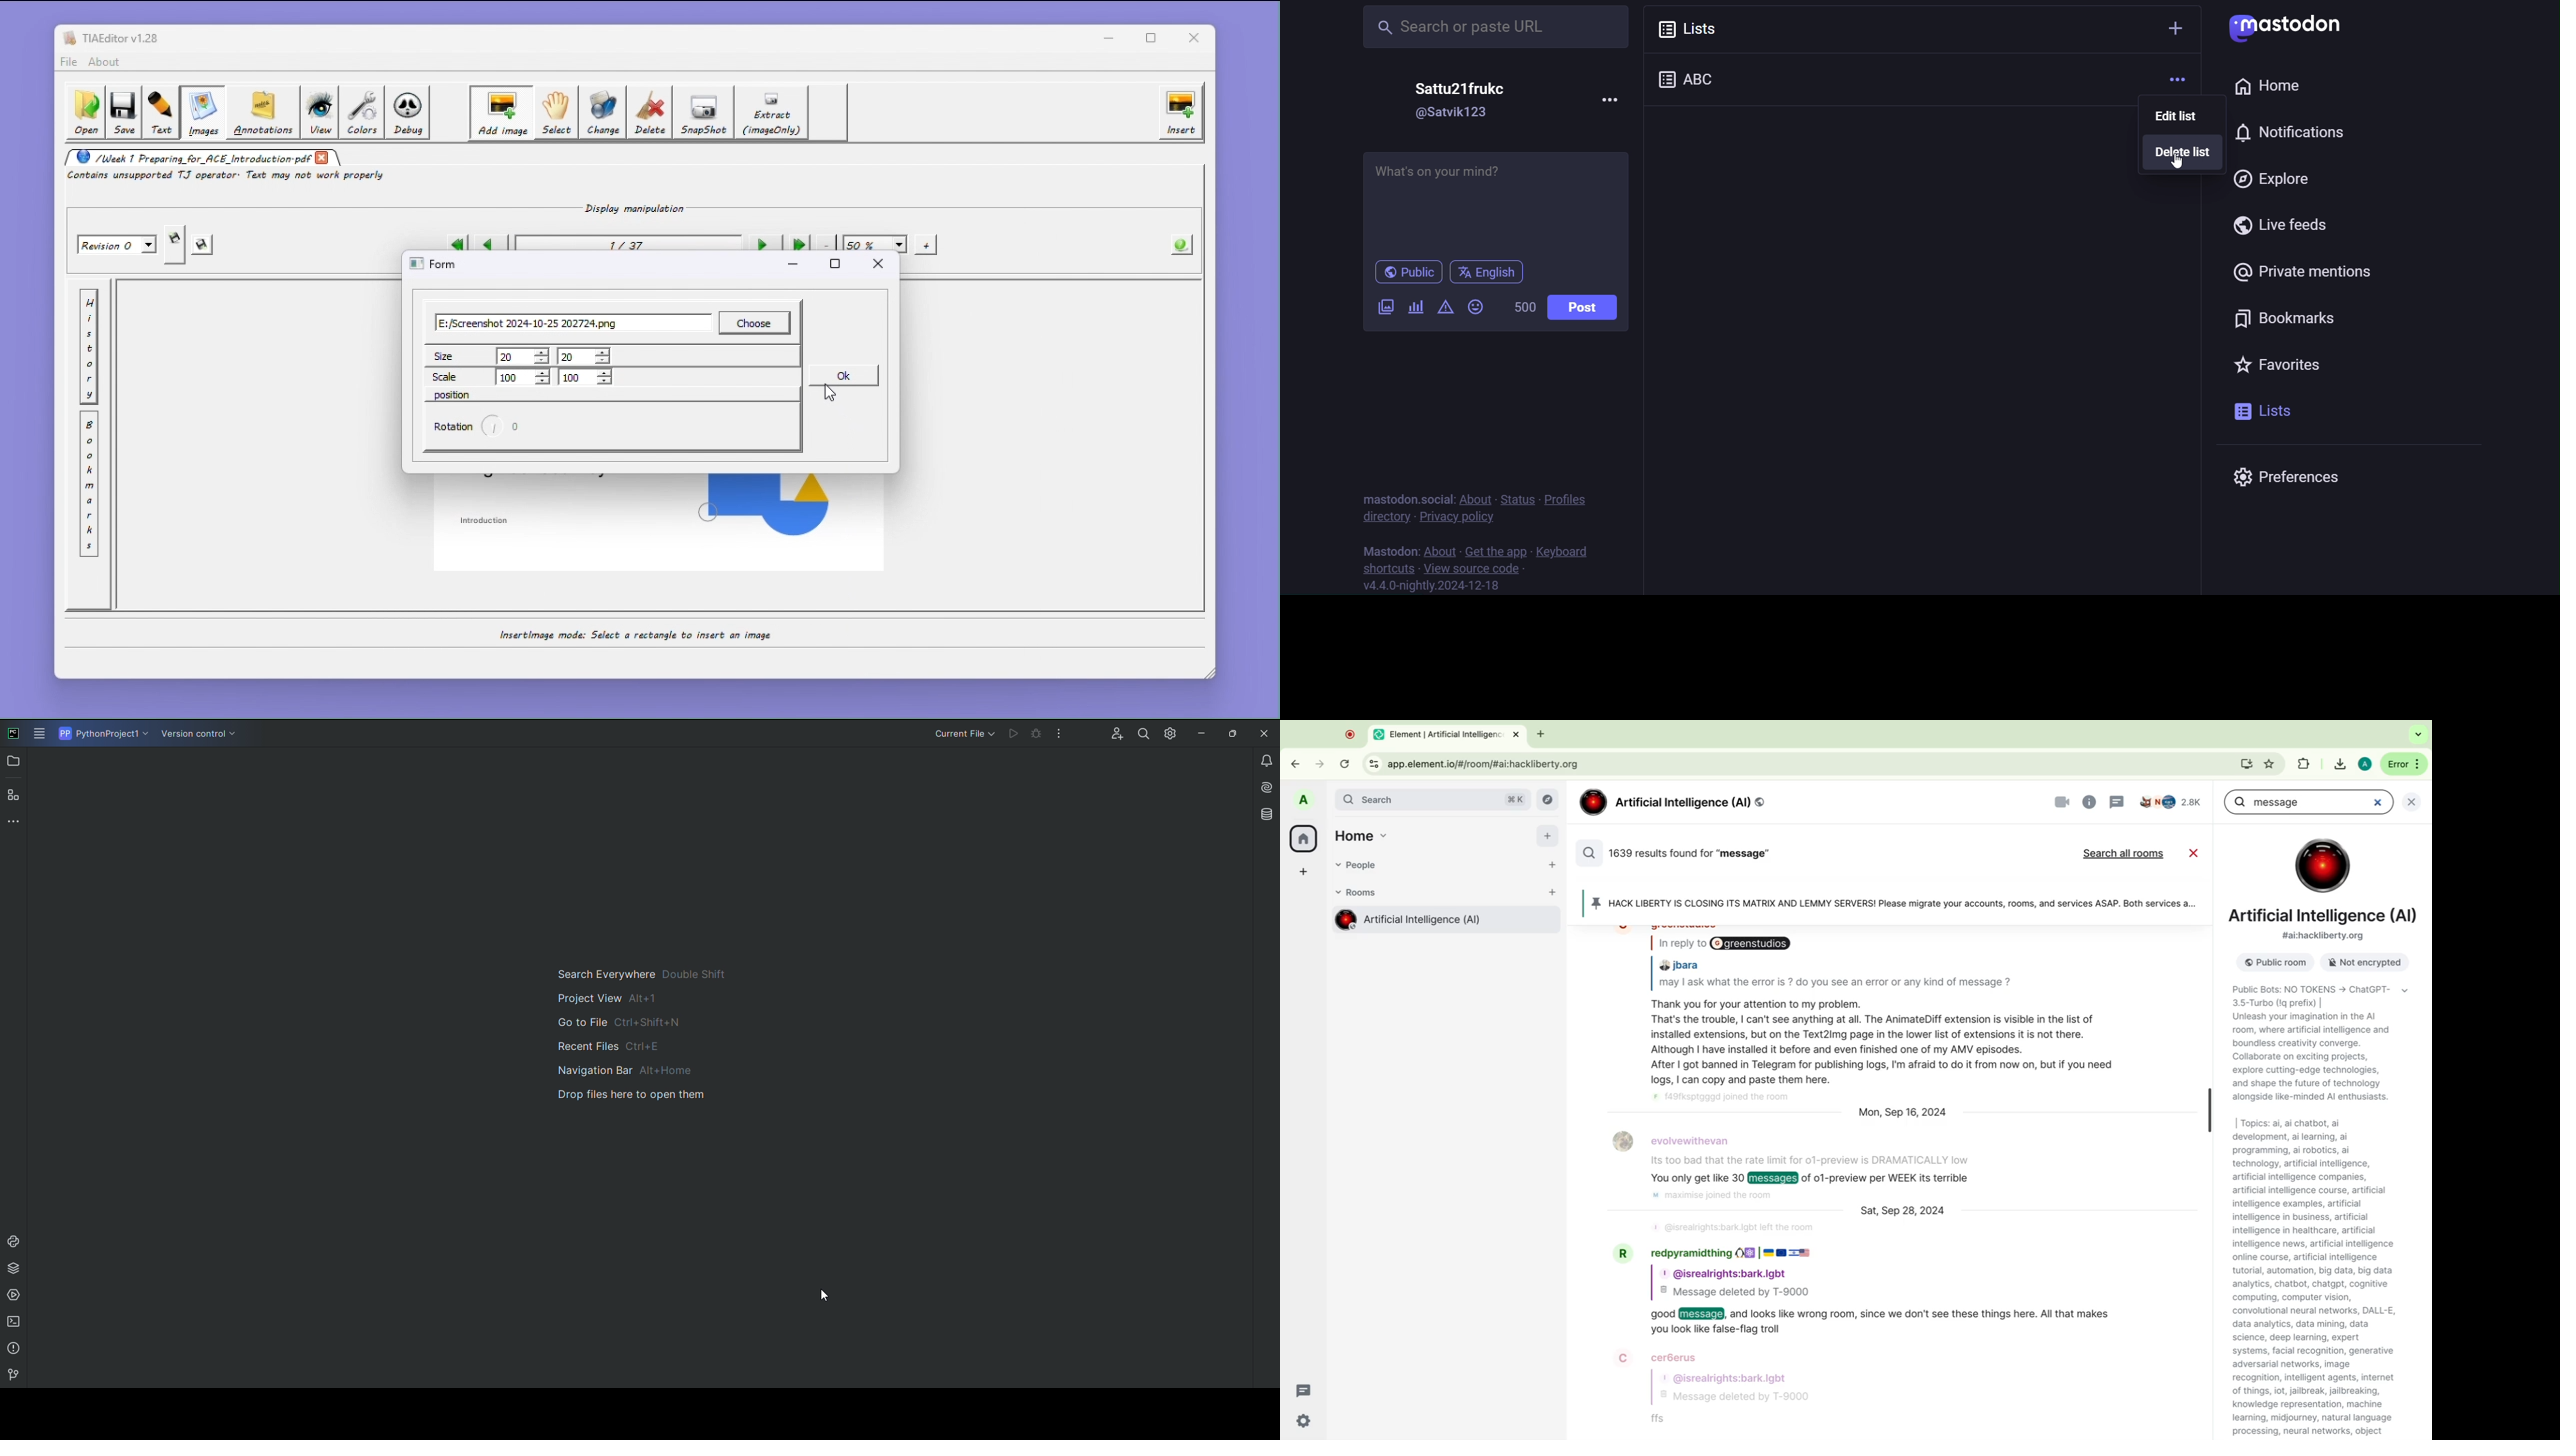 The height and width of the screenshot is (1456, 2576). Describe the element at coordinates (2325, 937) in the screenshot. I see `url` at that location.